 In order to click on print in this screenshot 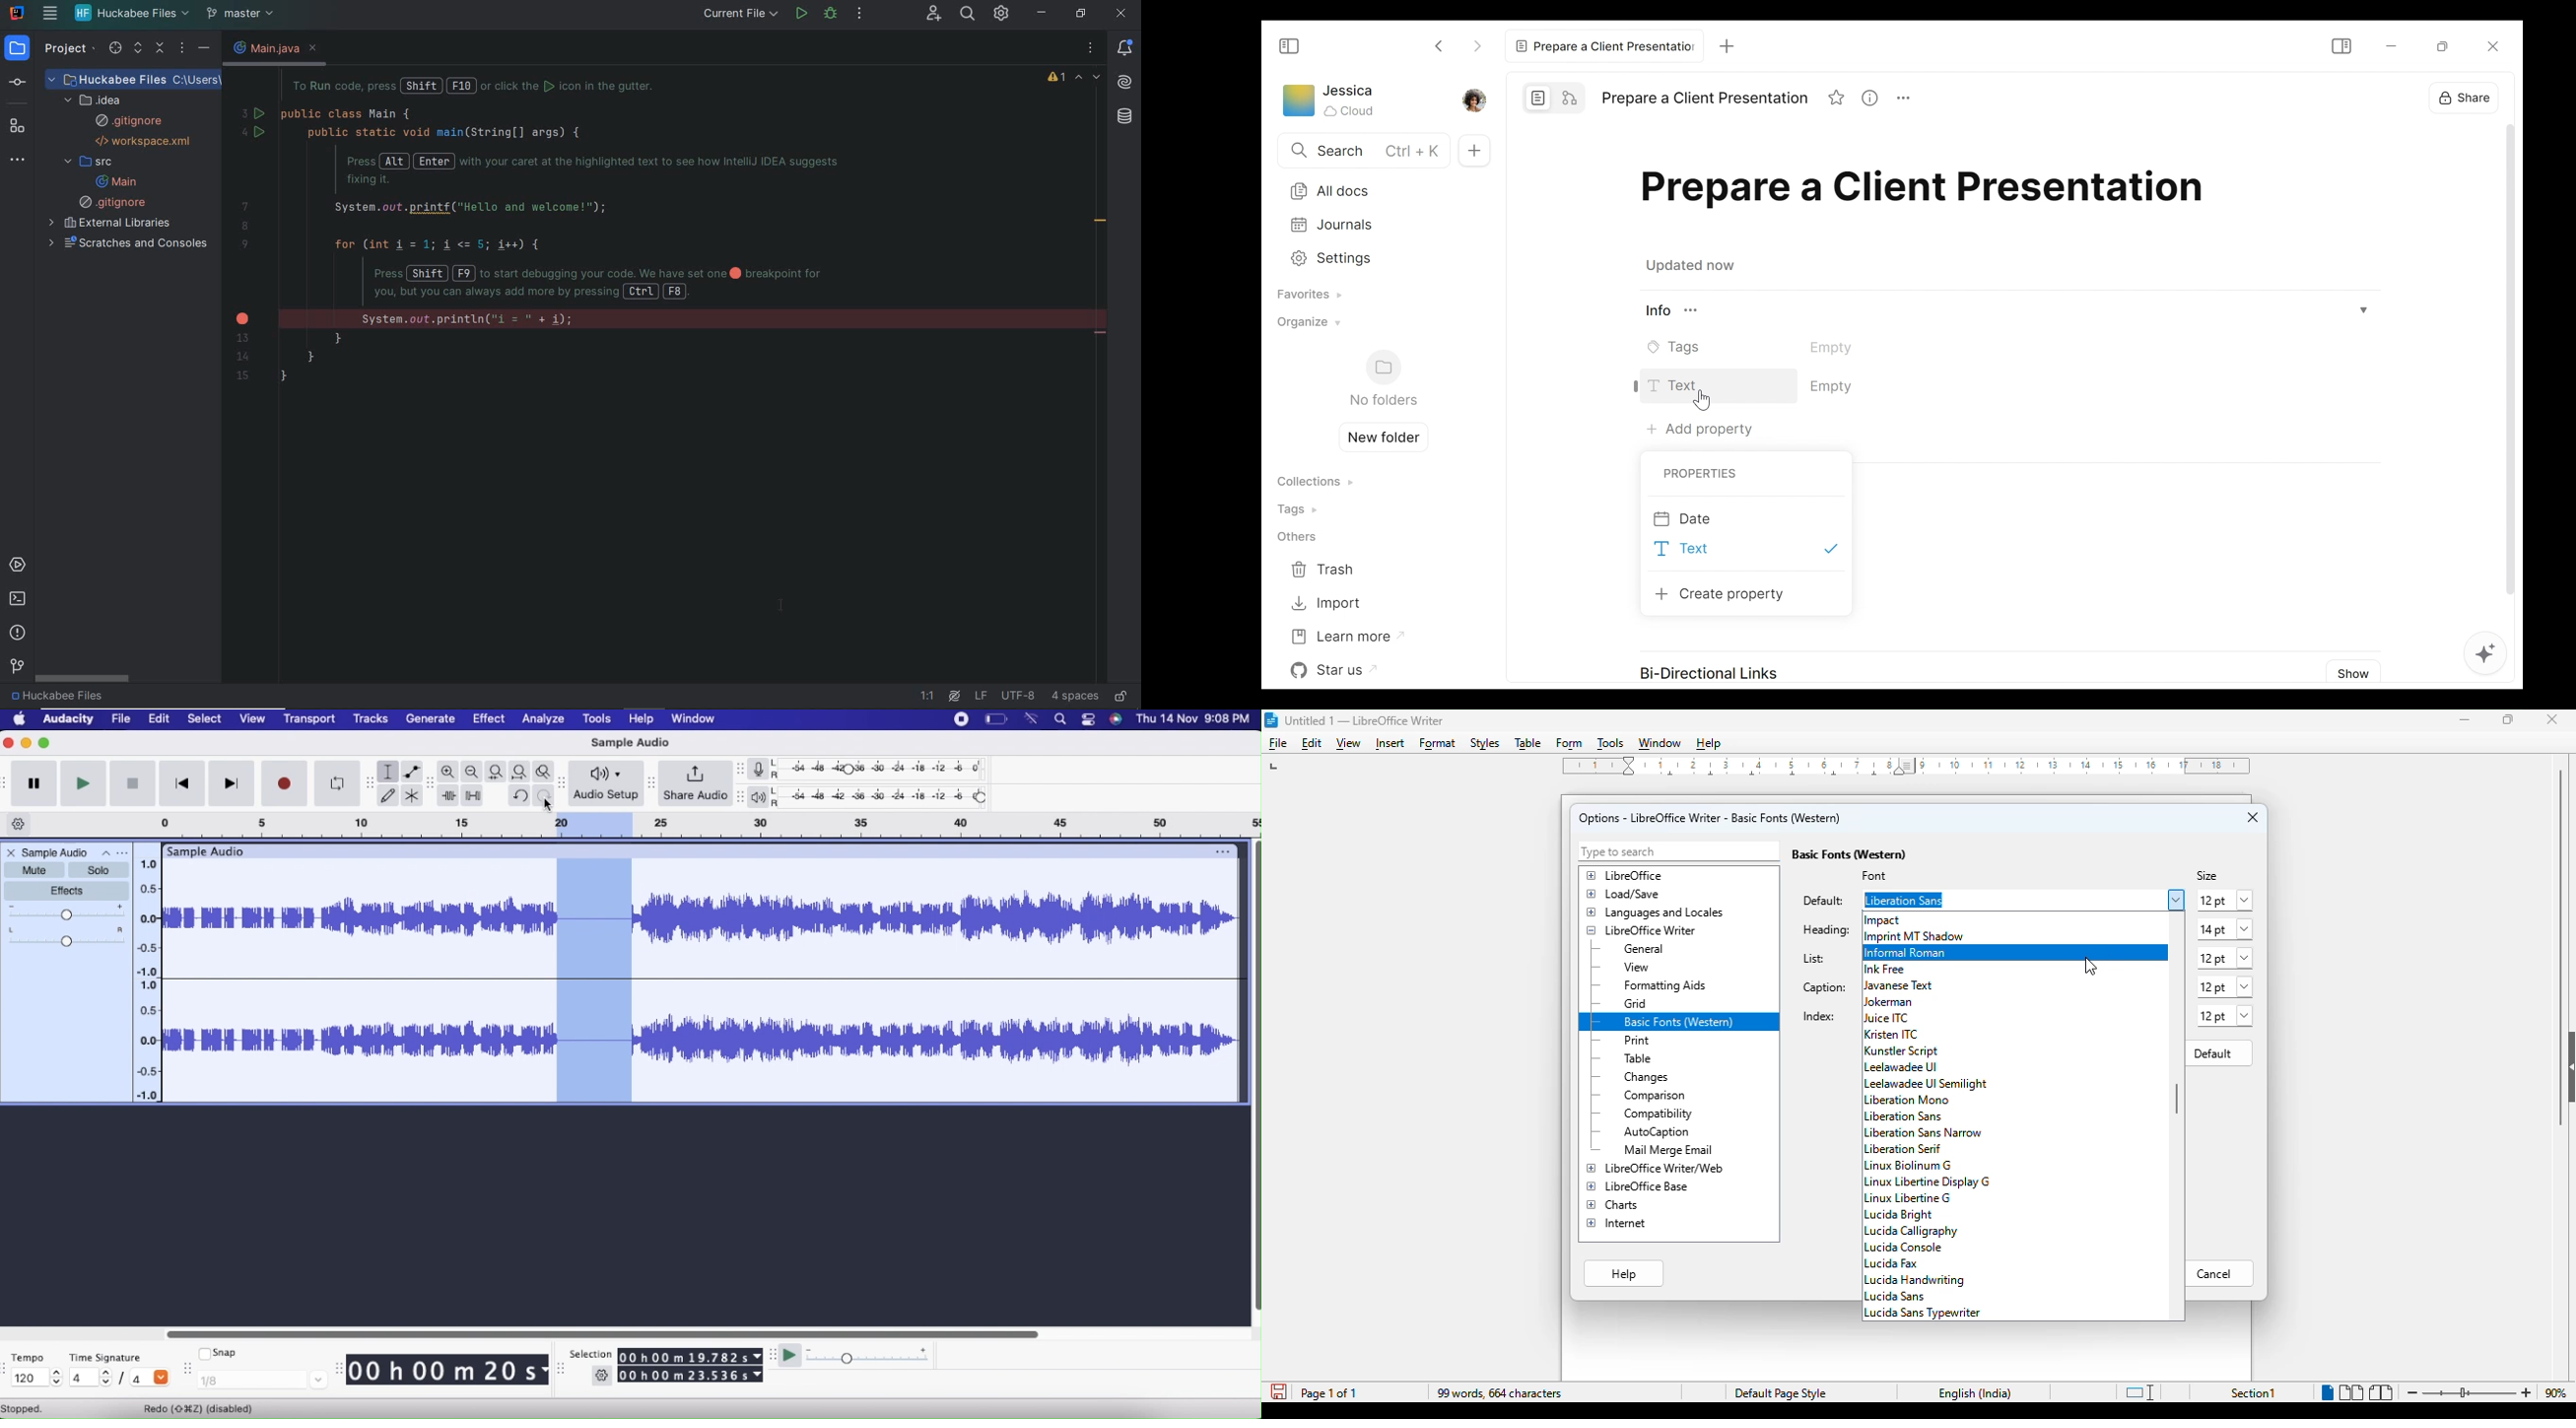, I will do `click(1636, 1041)`.